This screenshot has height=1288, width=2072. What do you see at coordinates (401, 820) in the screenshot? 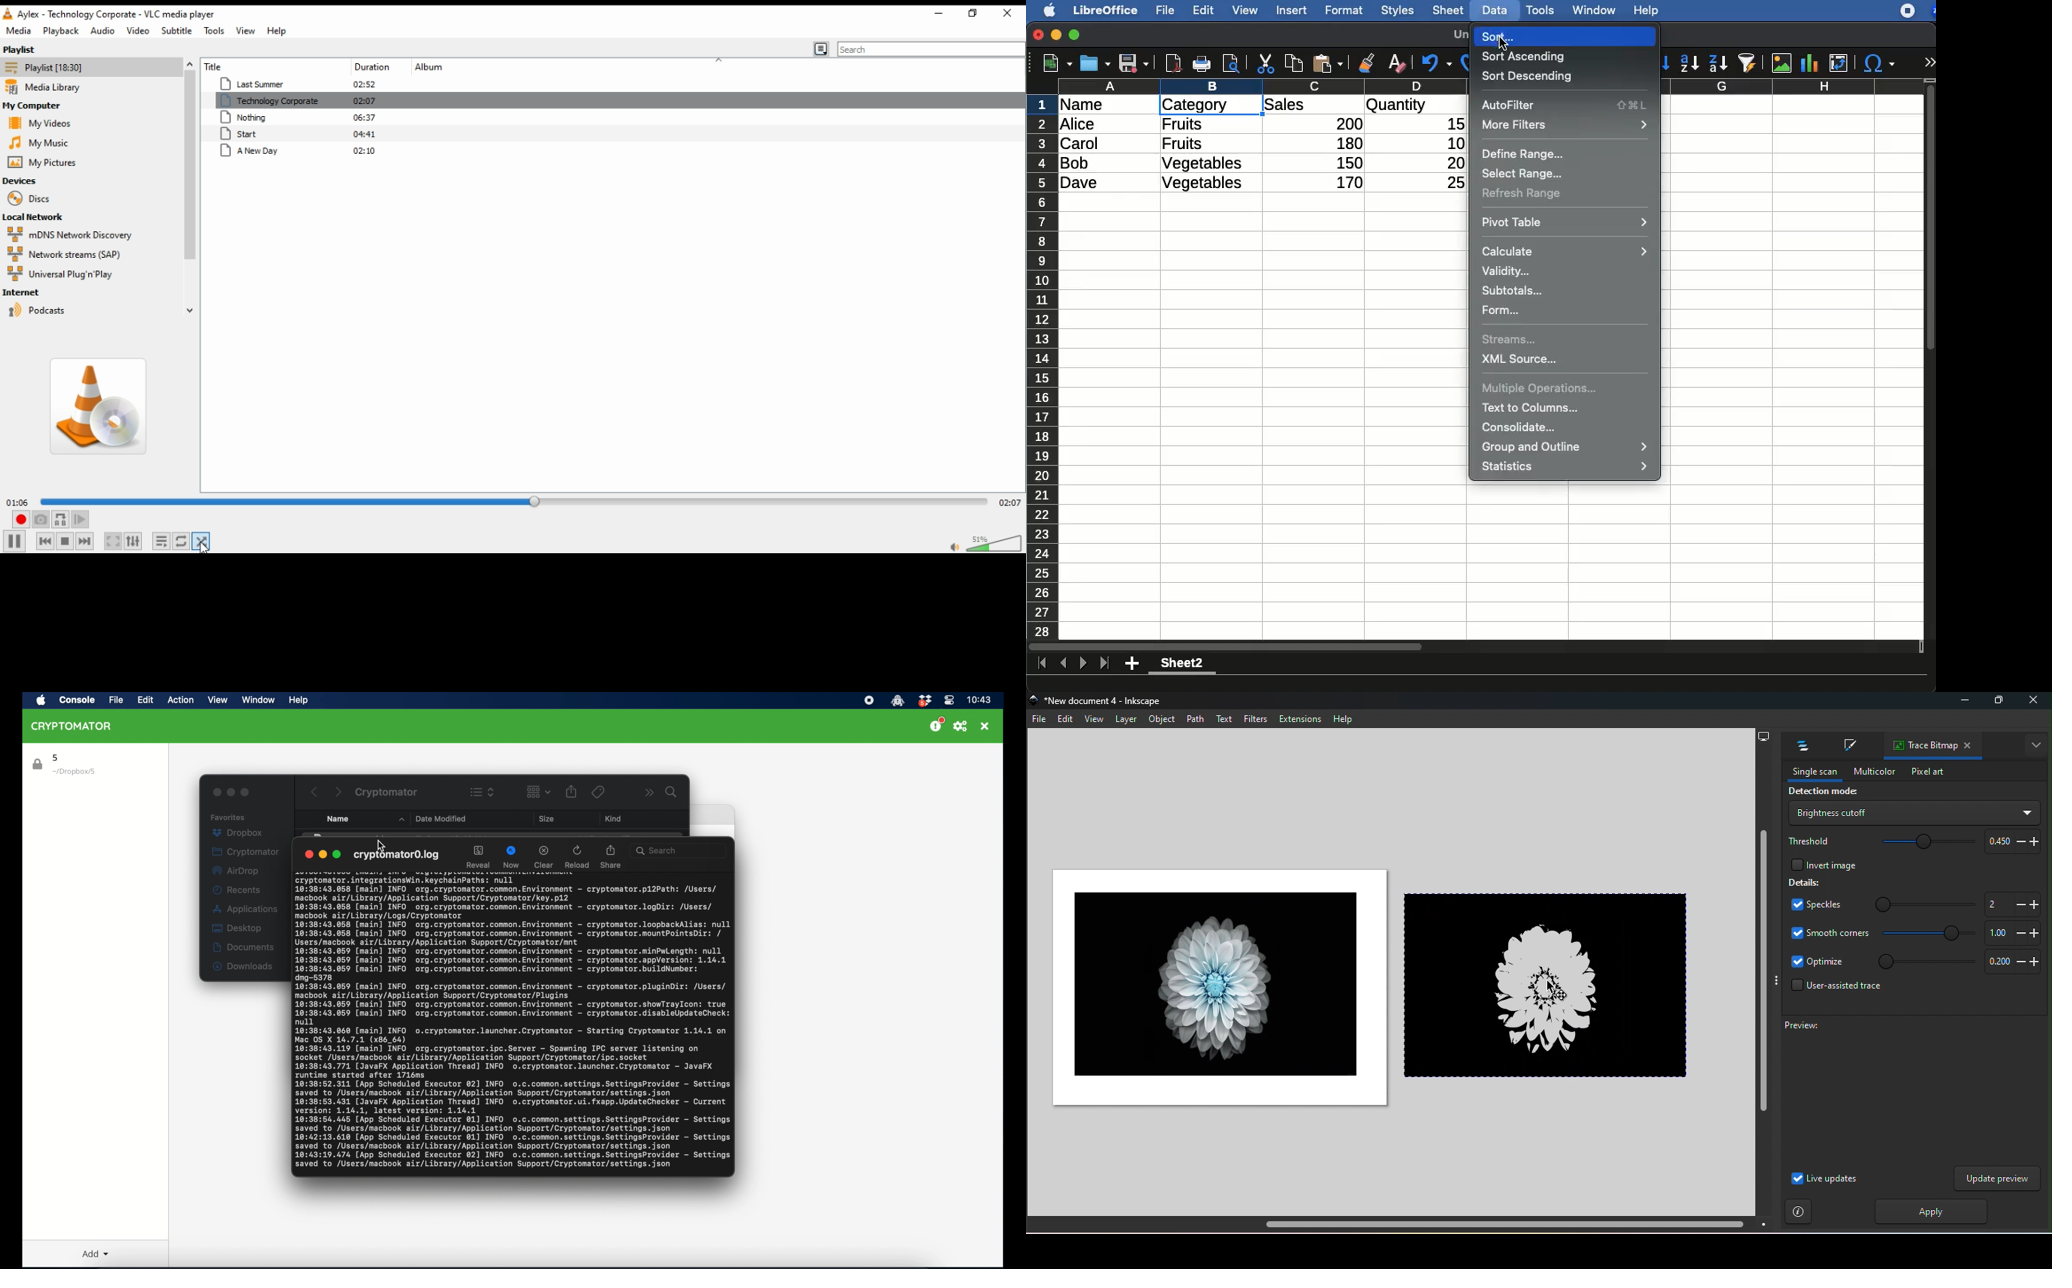
I see `name dropdown` at bounding box center [401, 820].